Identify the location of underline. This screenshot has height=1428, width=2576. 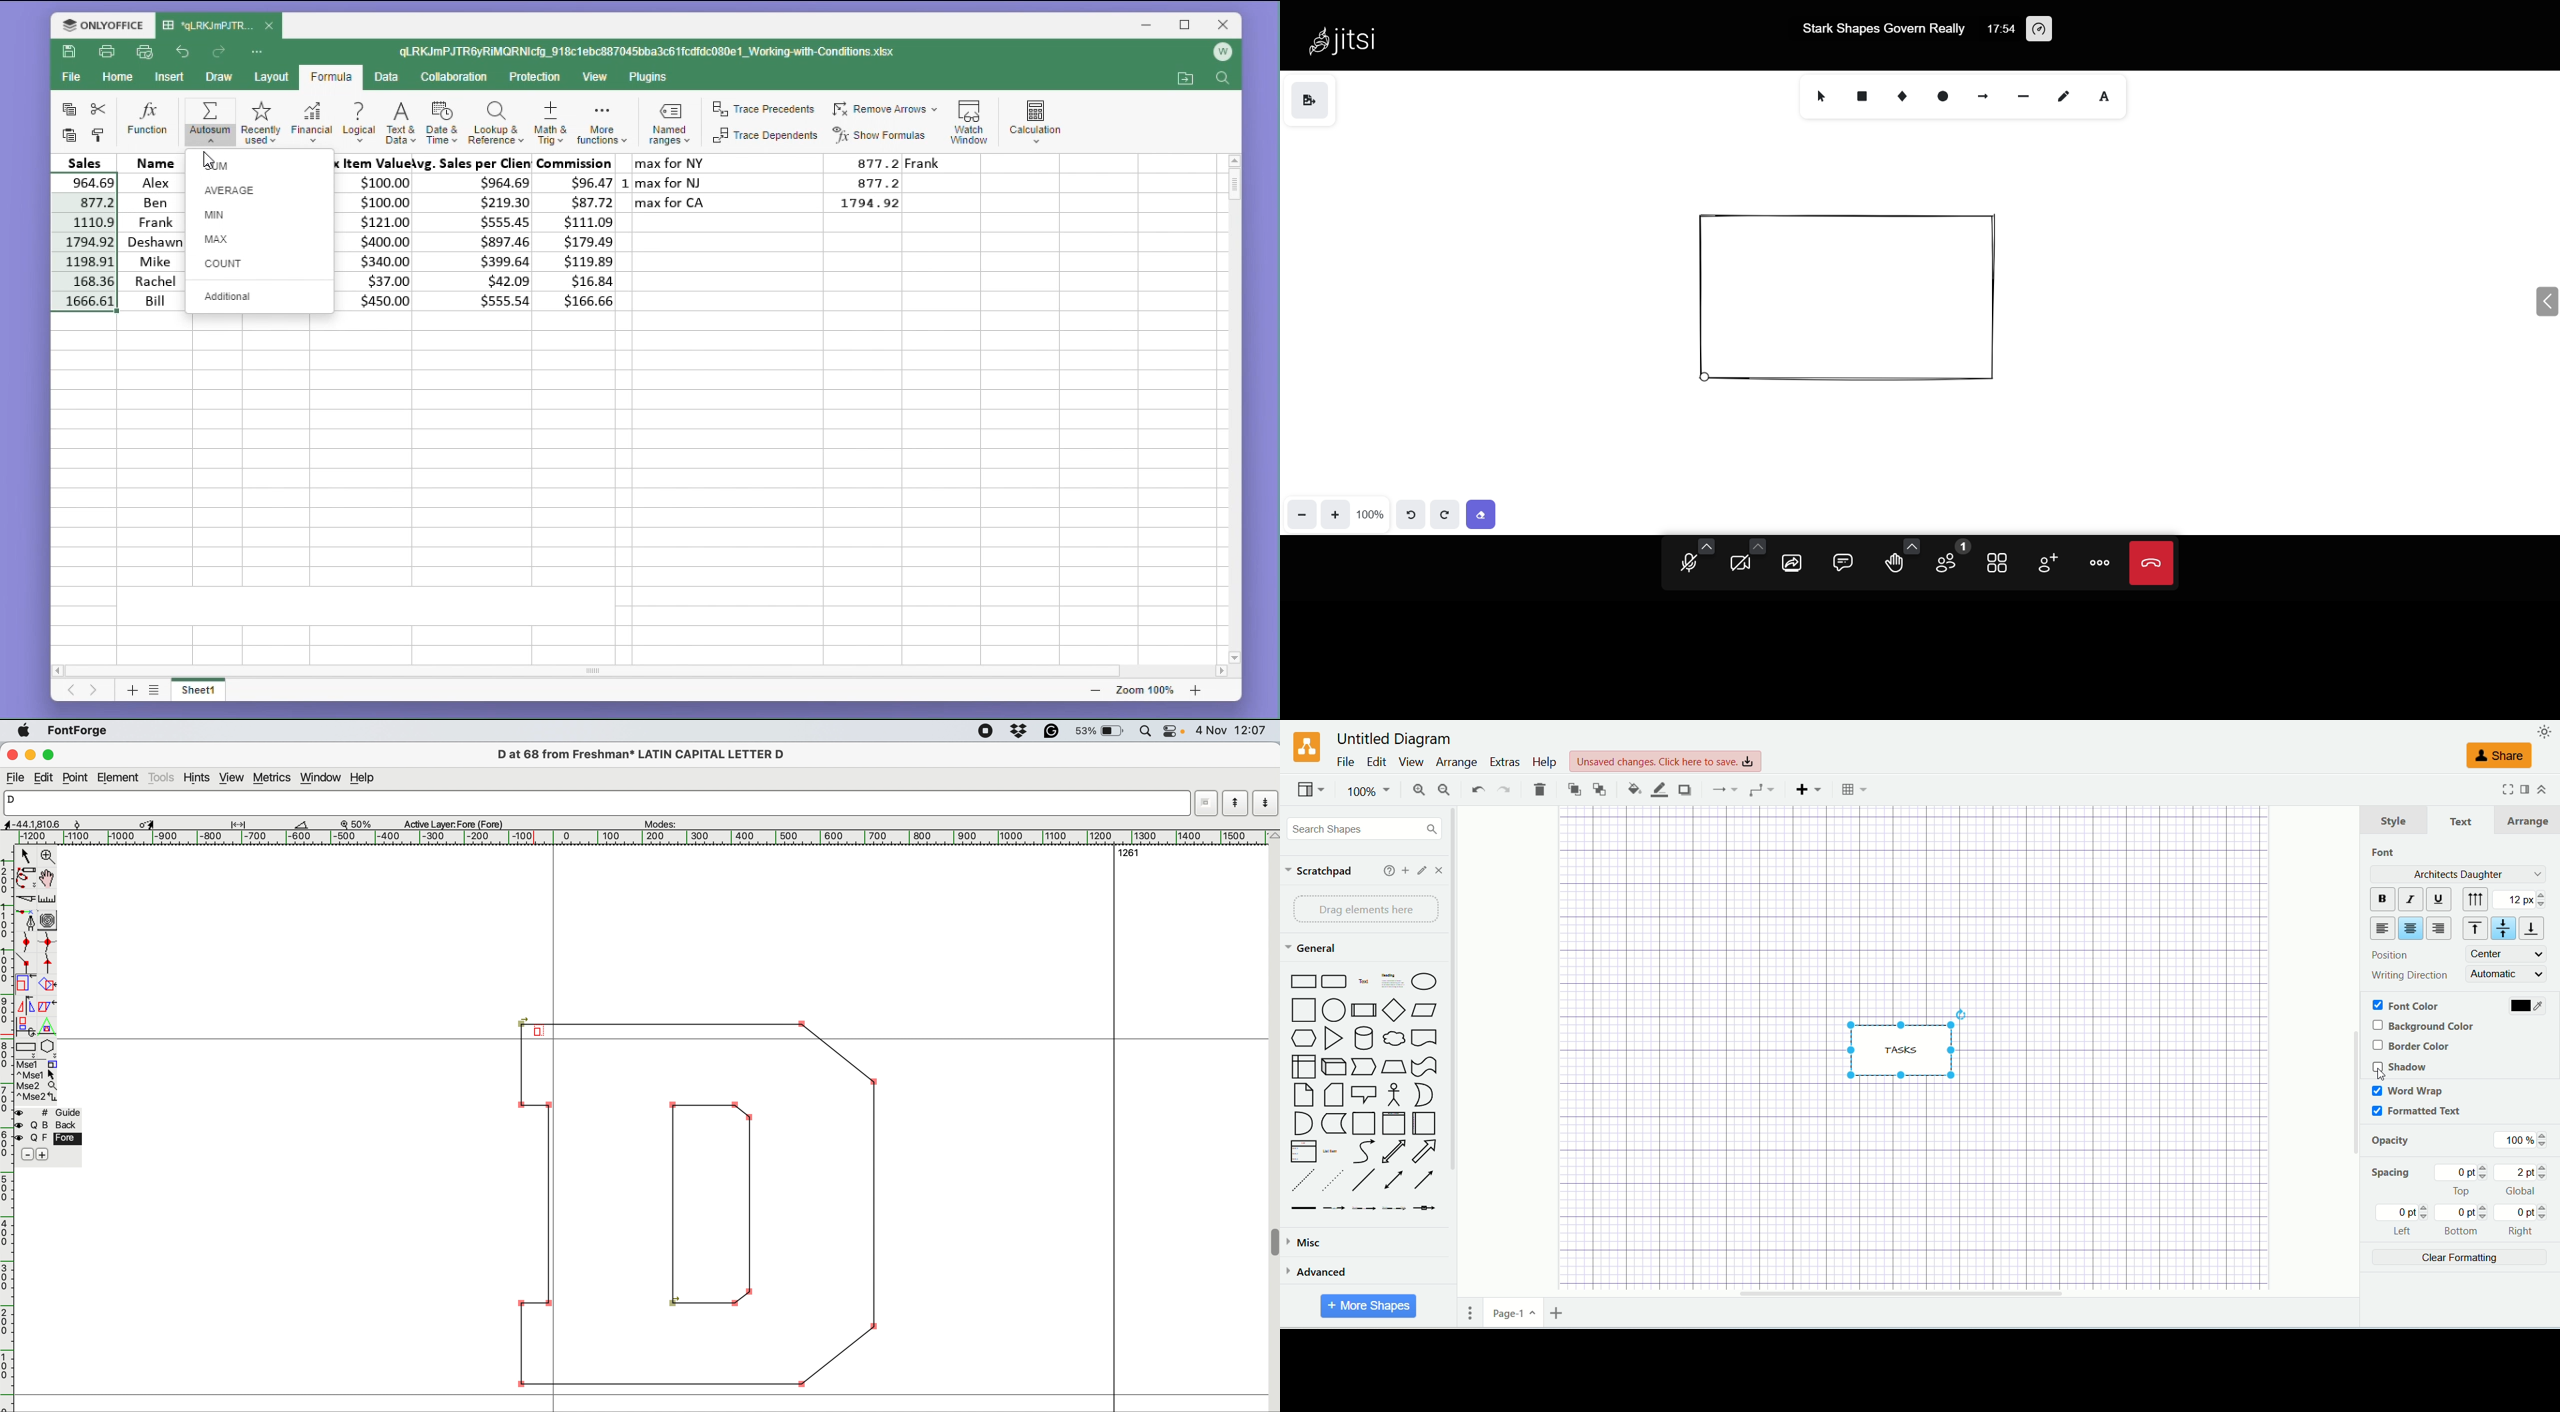
(2439, 899).